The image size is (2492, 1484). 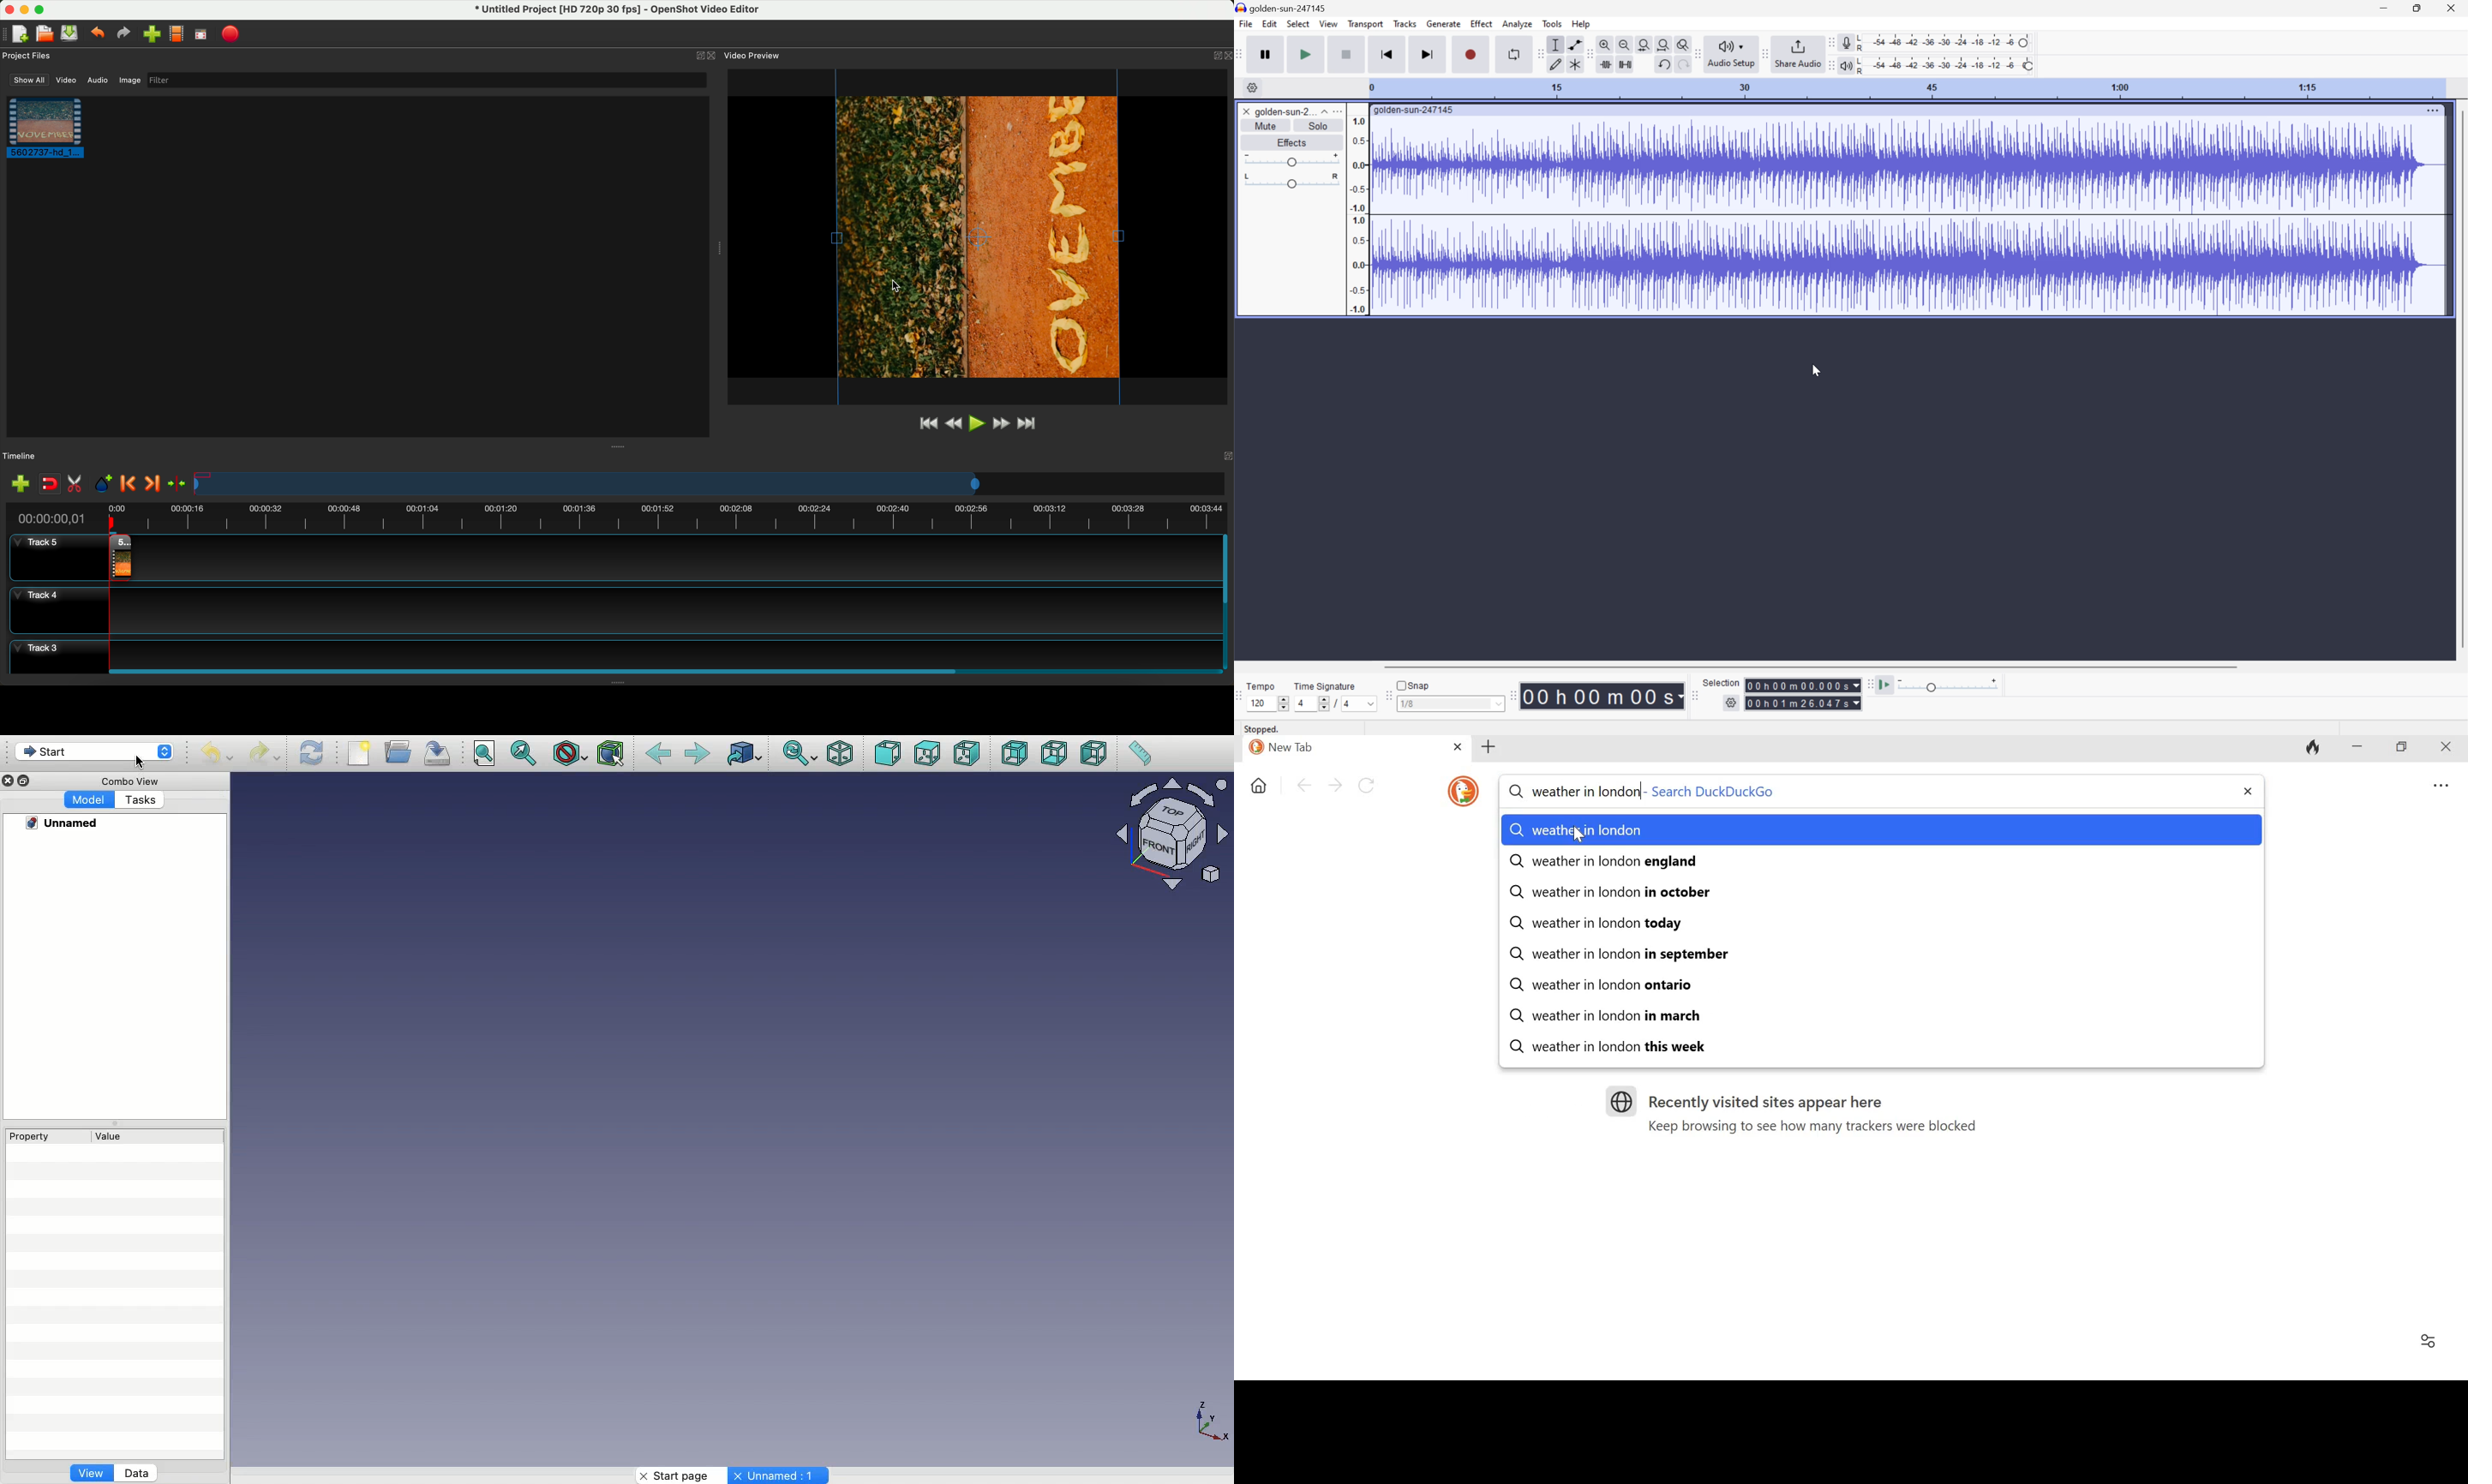 What do you see at coordinates (138, 1472) in the screenshot?
I see `Data` at bounding box center [138, 1472].